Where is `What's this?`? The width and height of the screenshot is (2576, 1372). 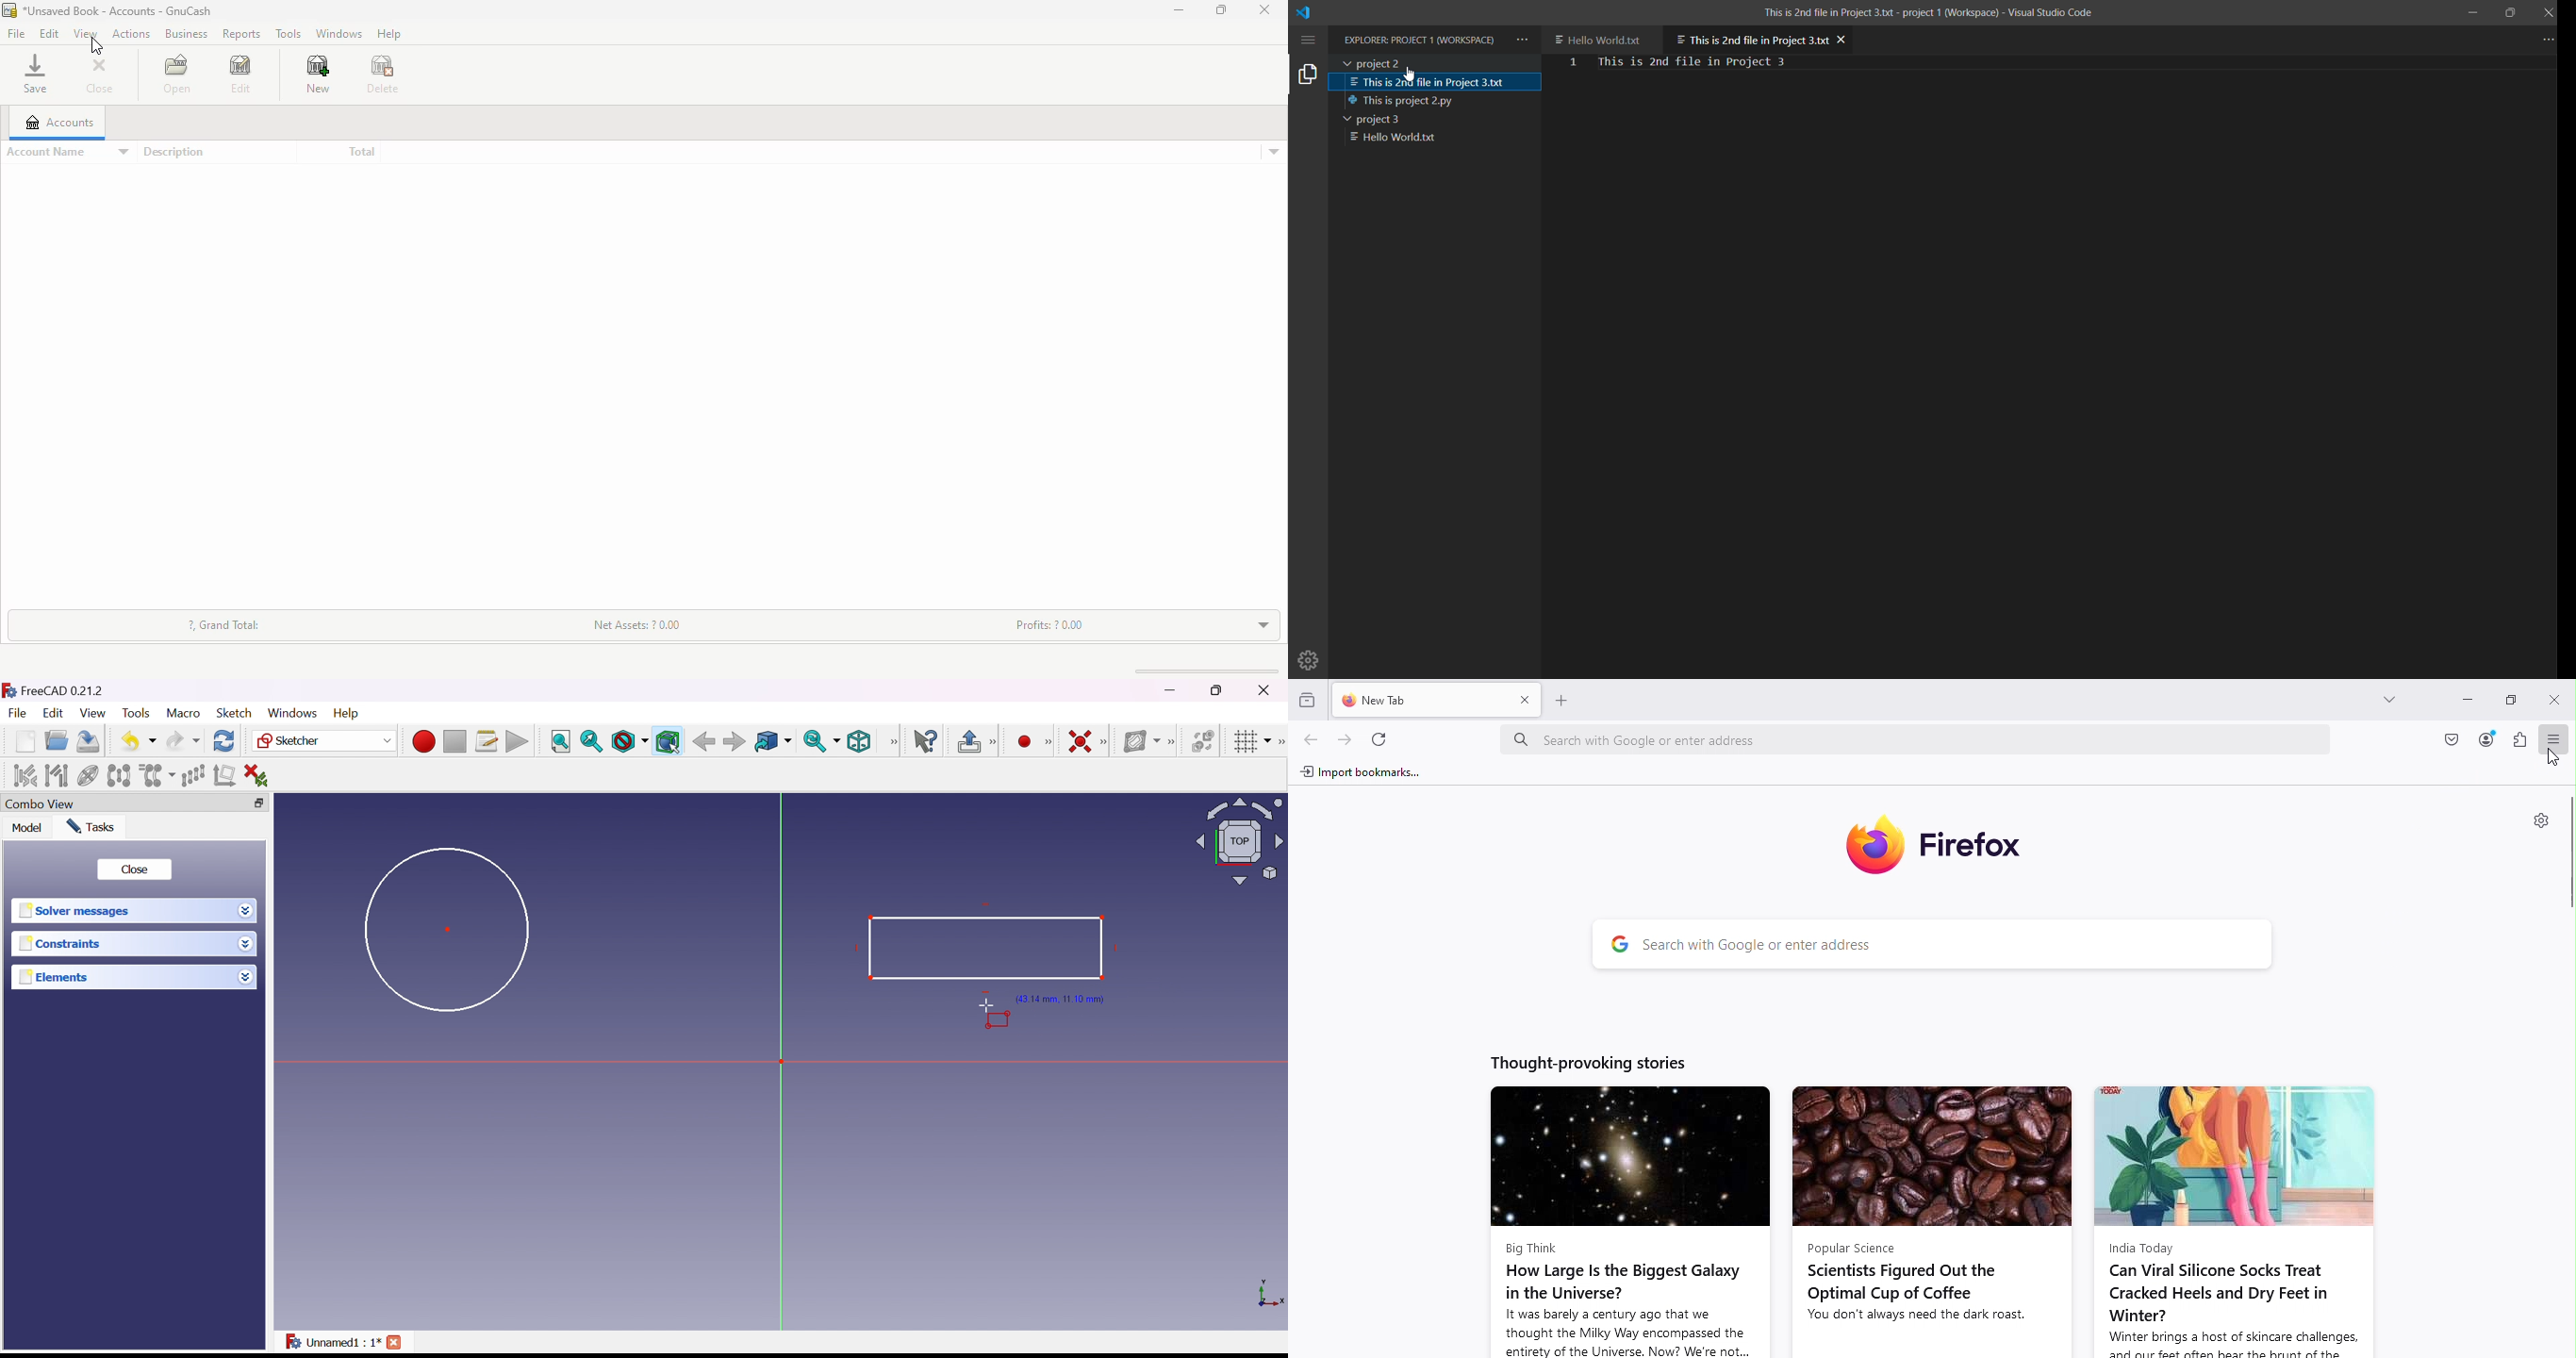 What's this? is located at coordinates (927, 741).